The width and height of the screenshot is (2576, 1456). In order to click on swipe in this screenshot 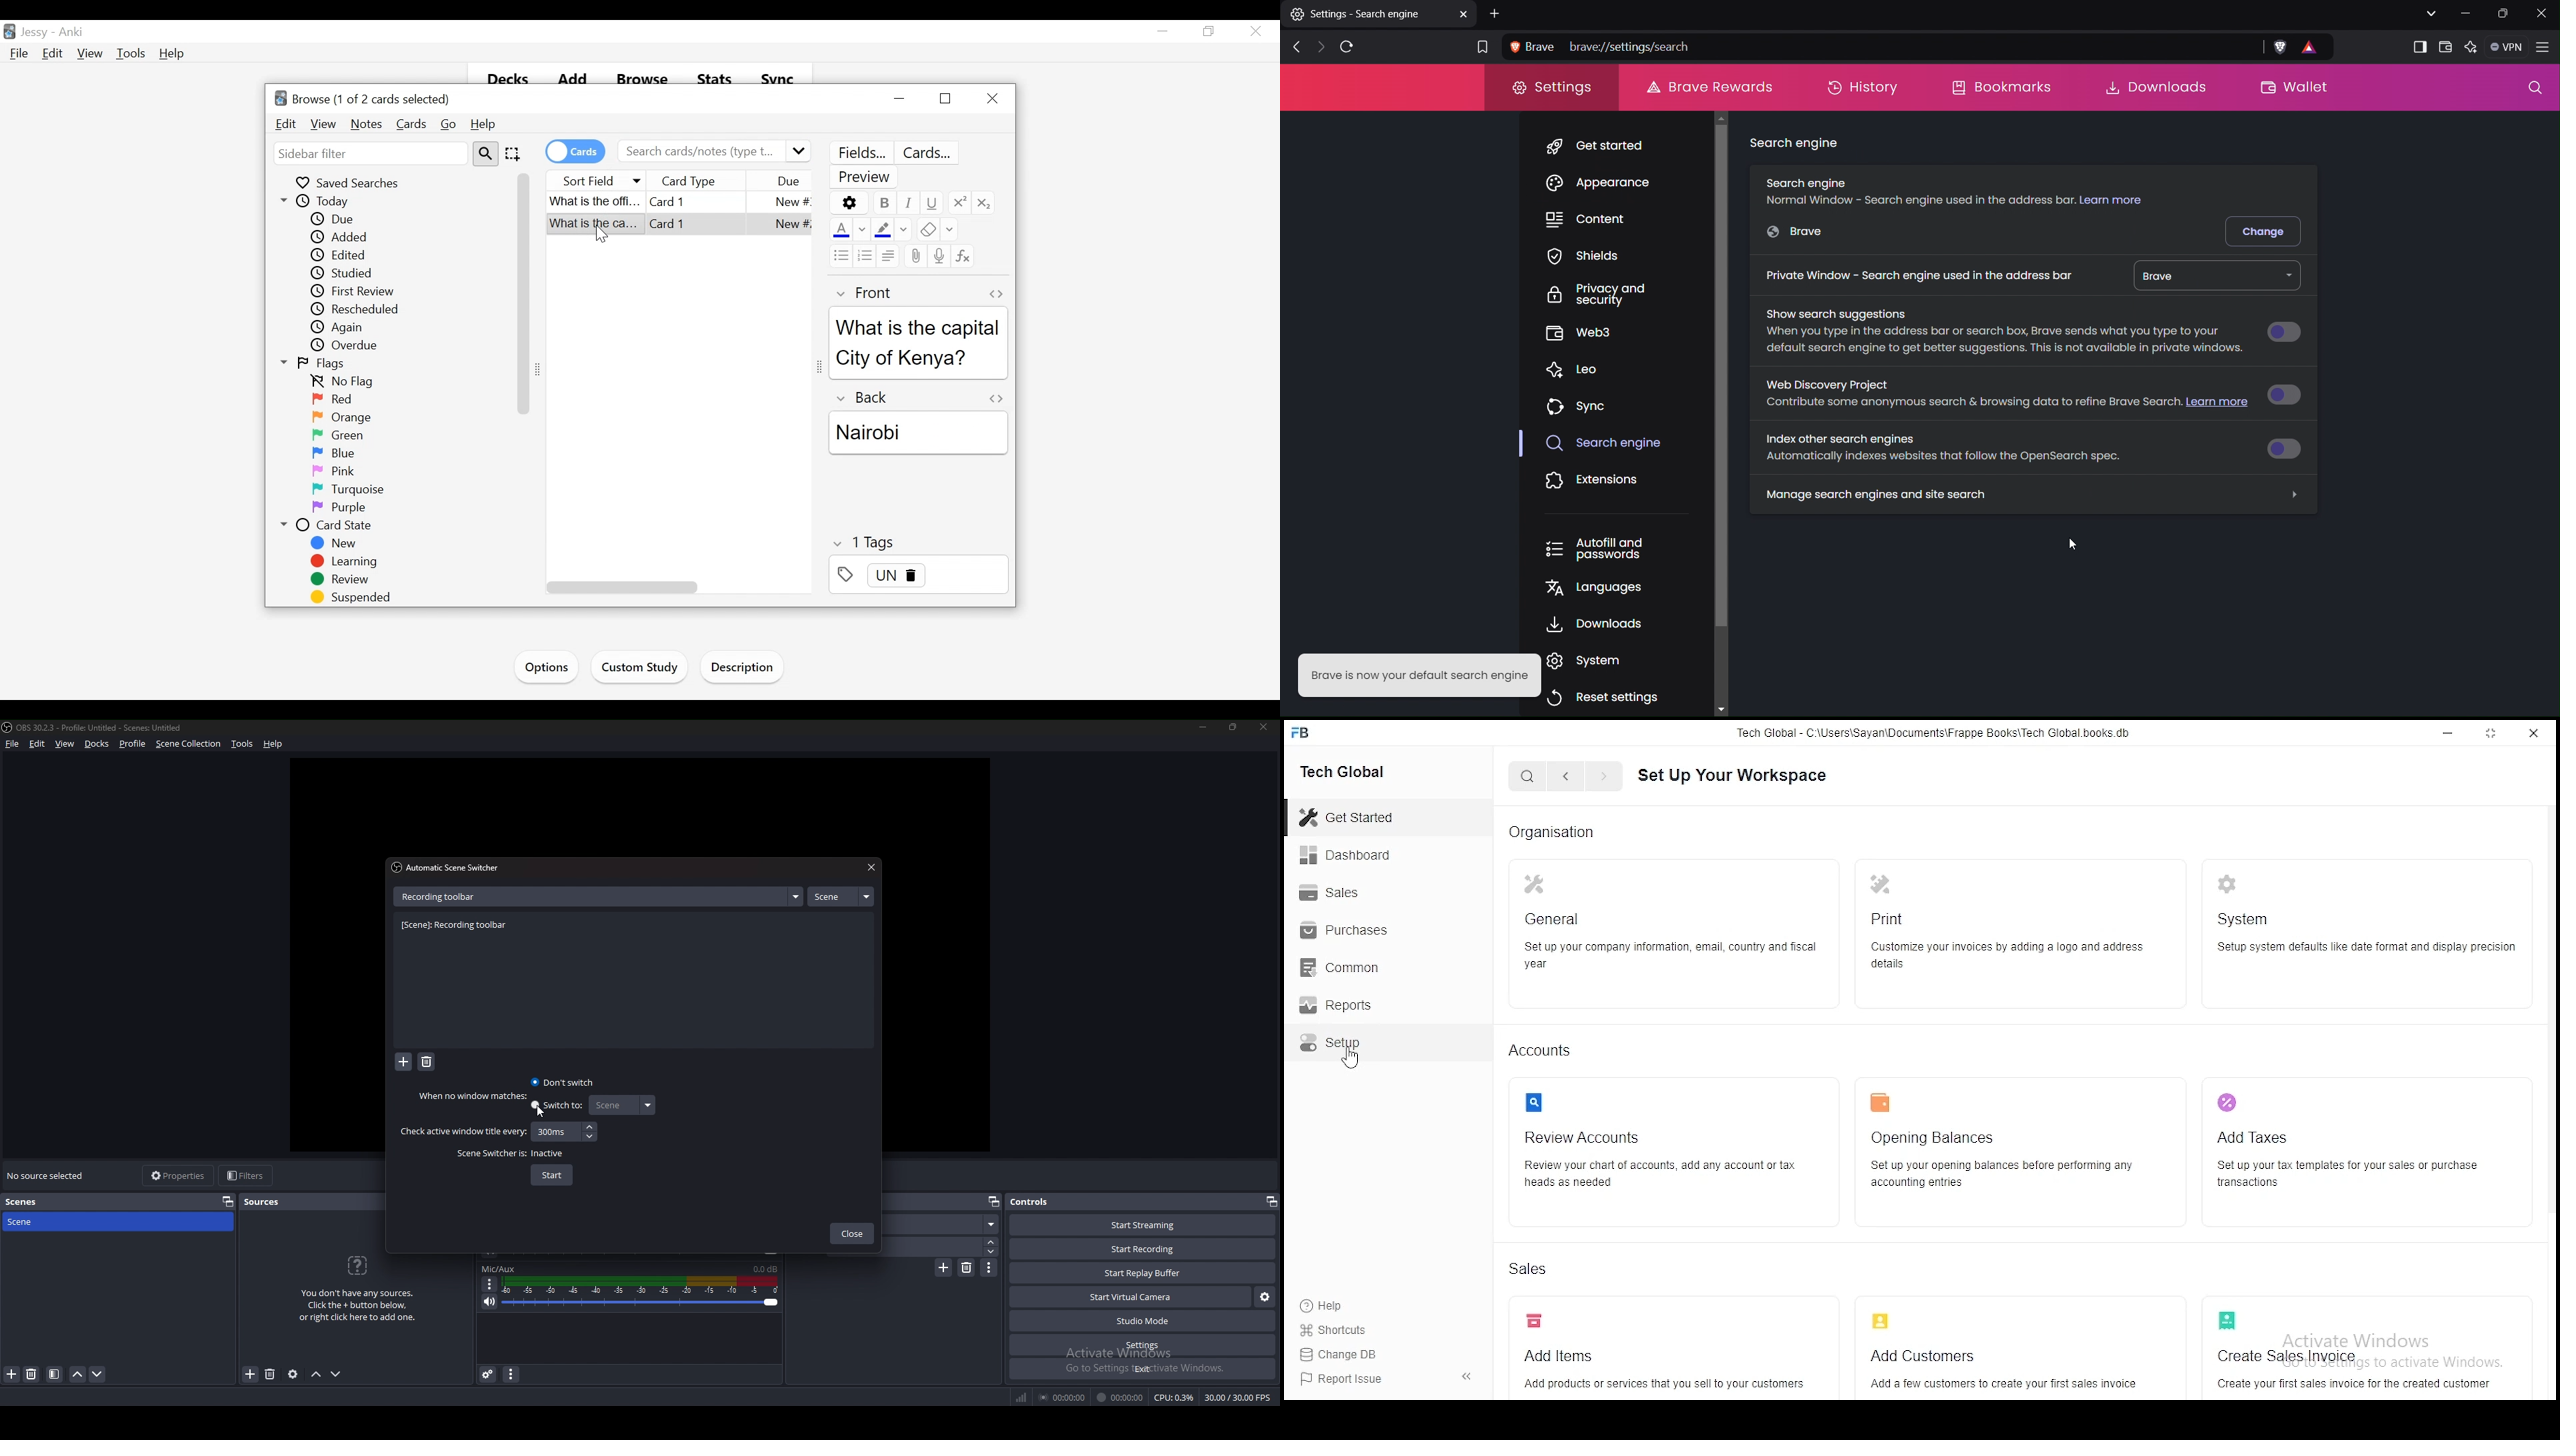, I will do `click(944, 1225)`.